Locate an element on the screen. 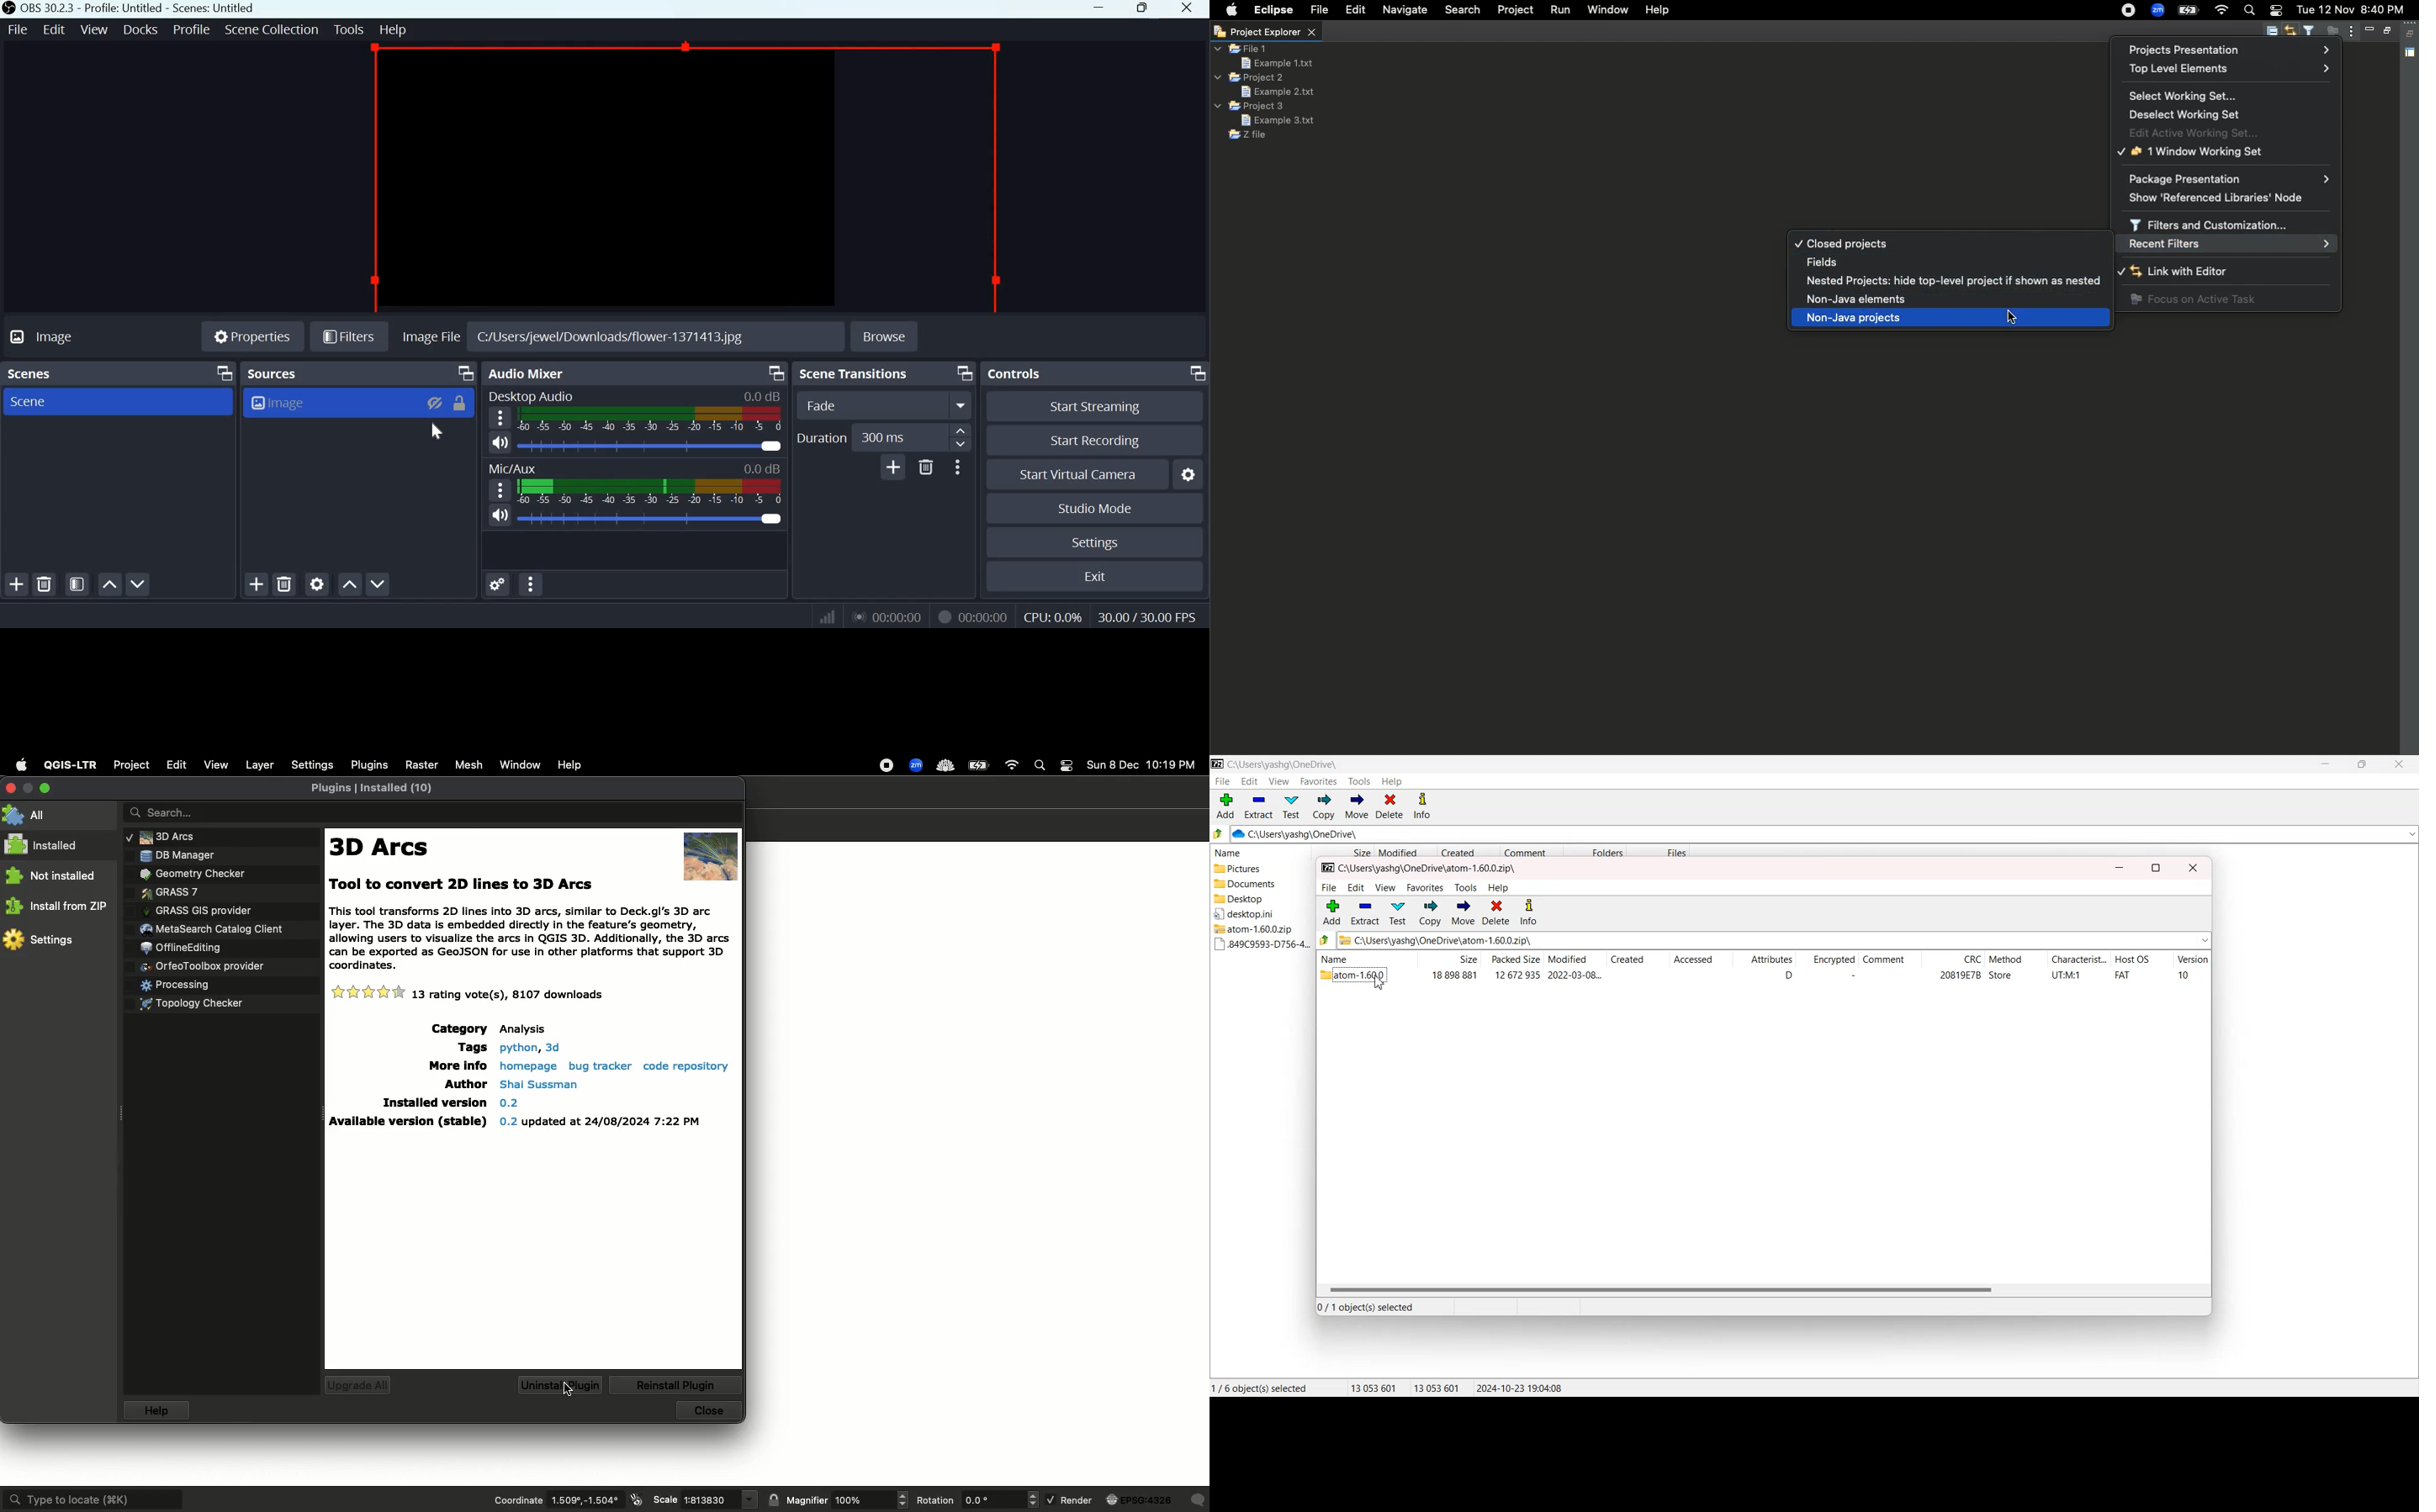 This screenshot has width=2436, height=1512. Copy is located at coordinates (1323, 807).